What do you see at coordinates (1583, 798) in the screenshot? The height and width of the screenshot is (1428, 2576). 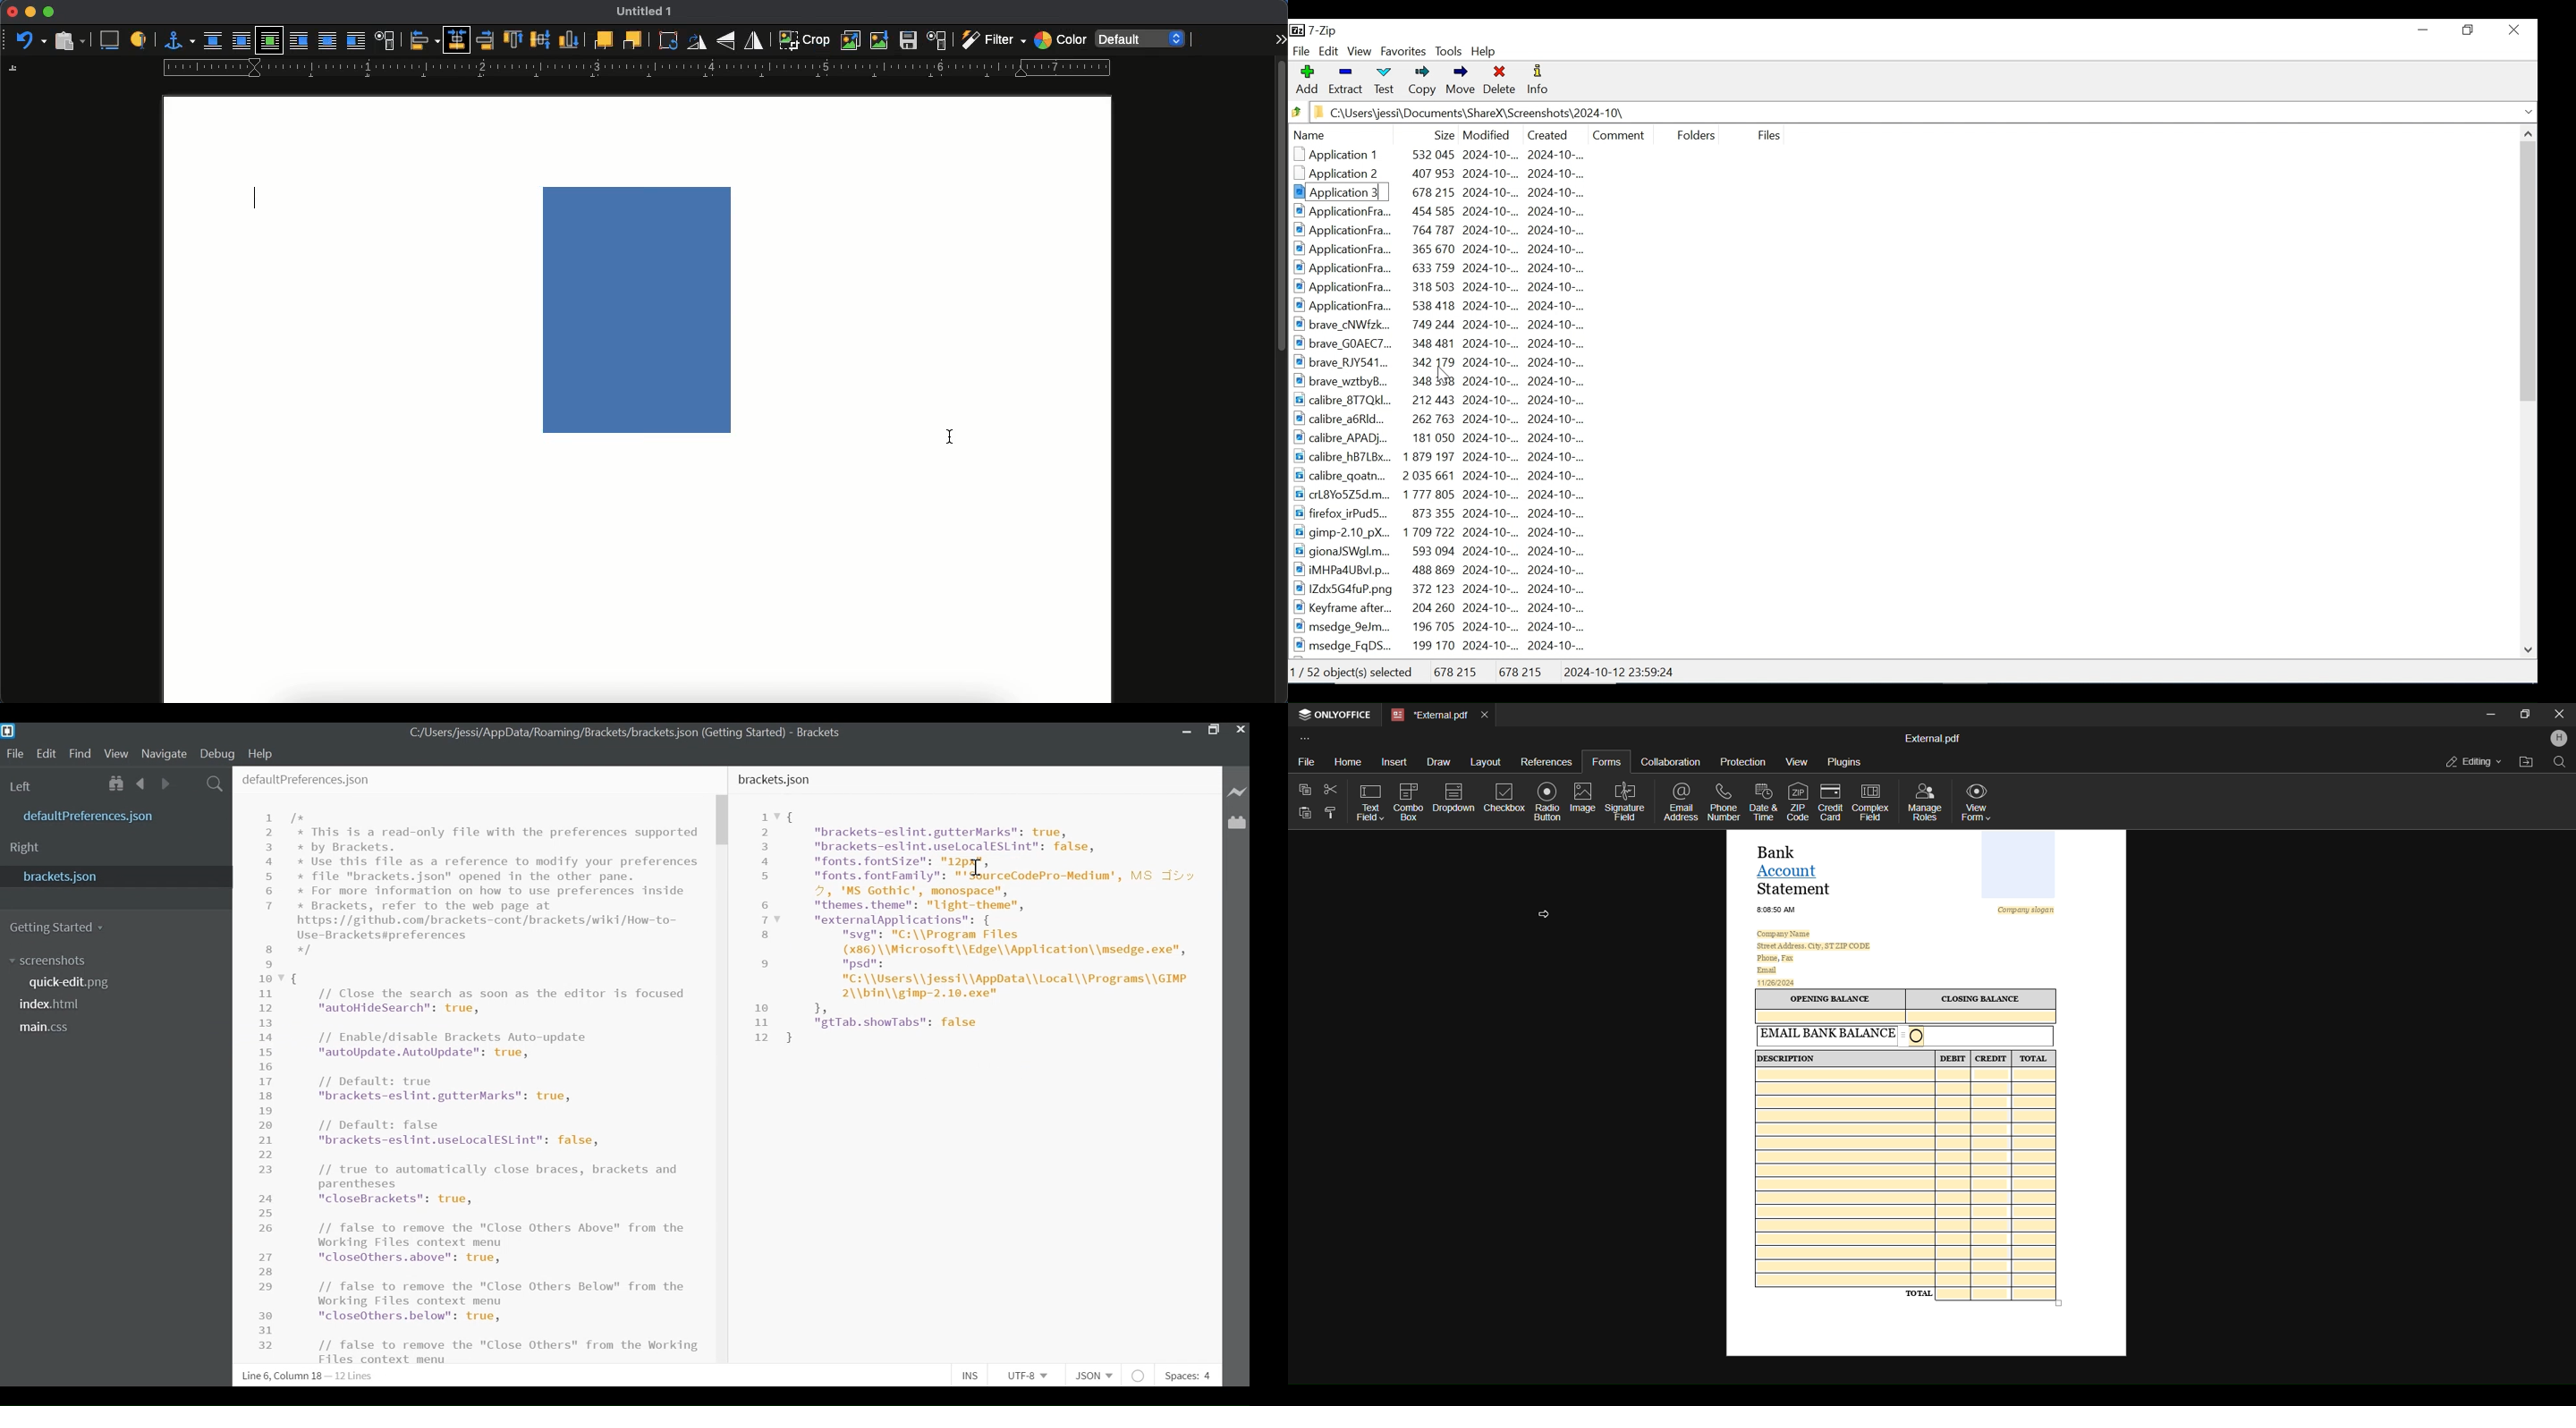 I see `image` at bounding box center [1583, 798].